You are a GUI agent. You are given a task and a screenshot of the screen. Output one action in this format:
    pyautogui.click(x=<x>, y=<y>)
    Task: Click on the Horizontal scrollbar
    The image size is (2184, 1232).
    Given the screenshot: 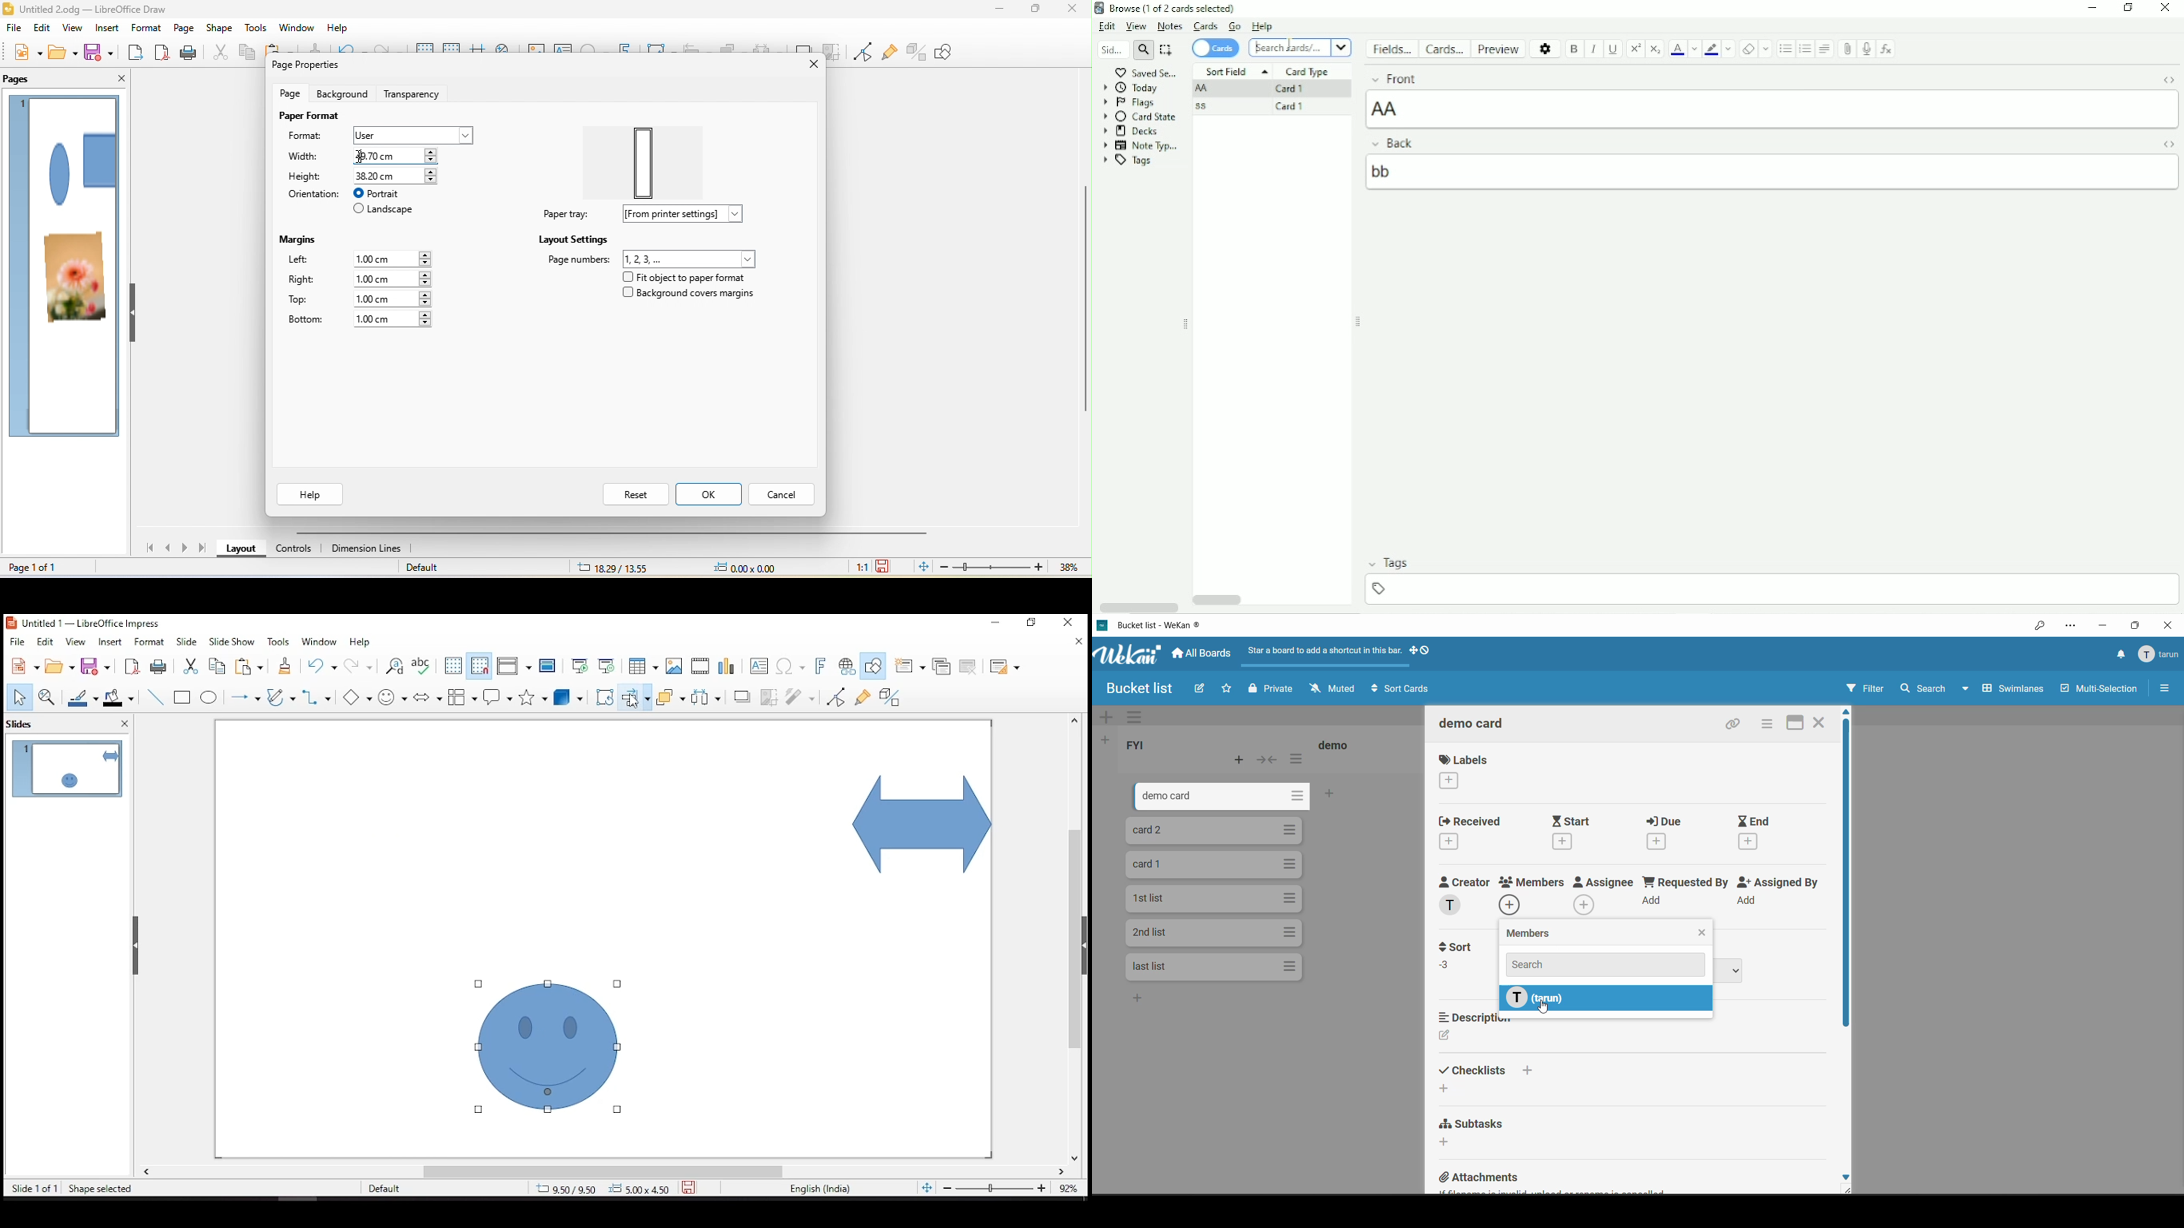 What is the action you would take?
    pyautogui.click(x=1138, y=608)
    